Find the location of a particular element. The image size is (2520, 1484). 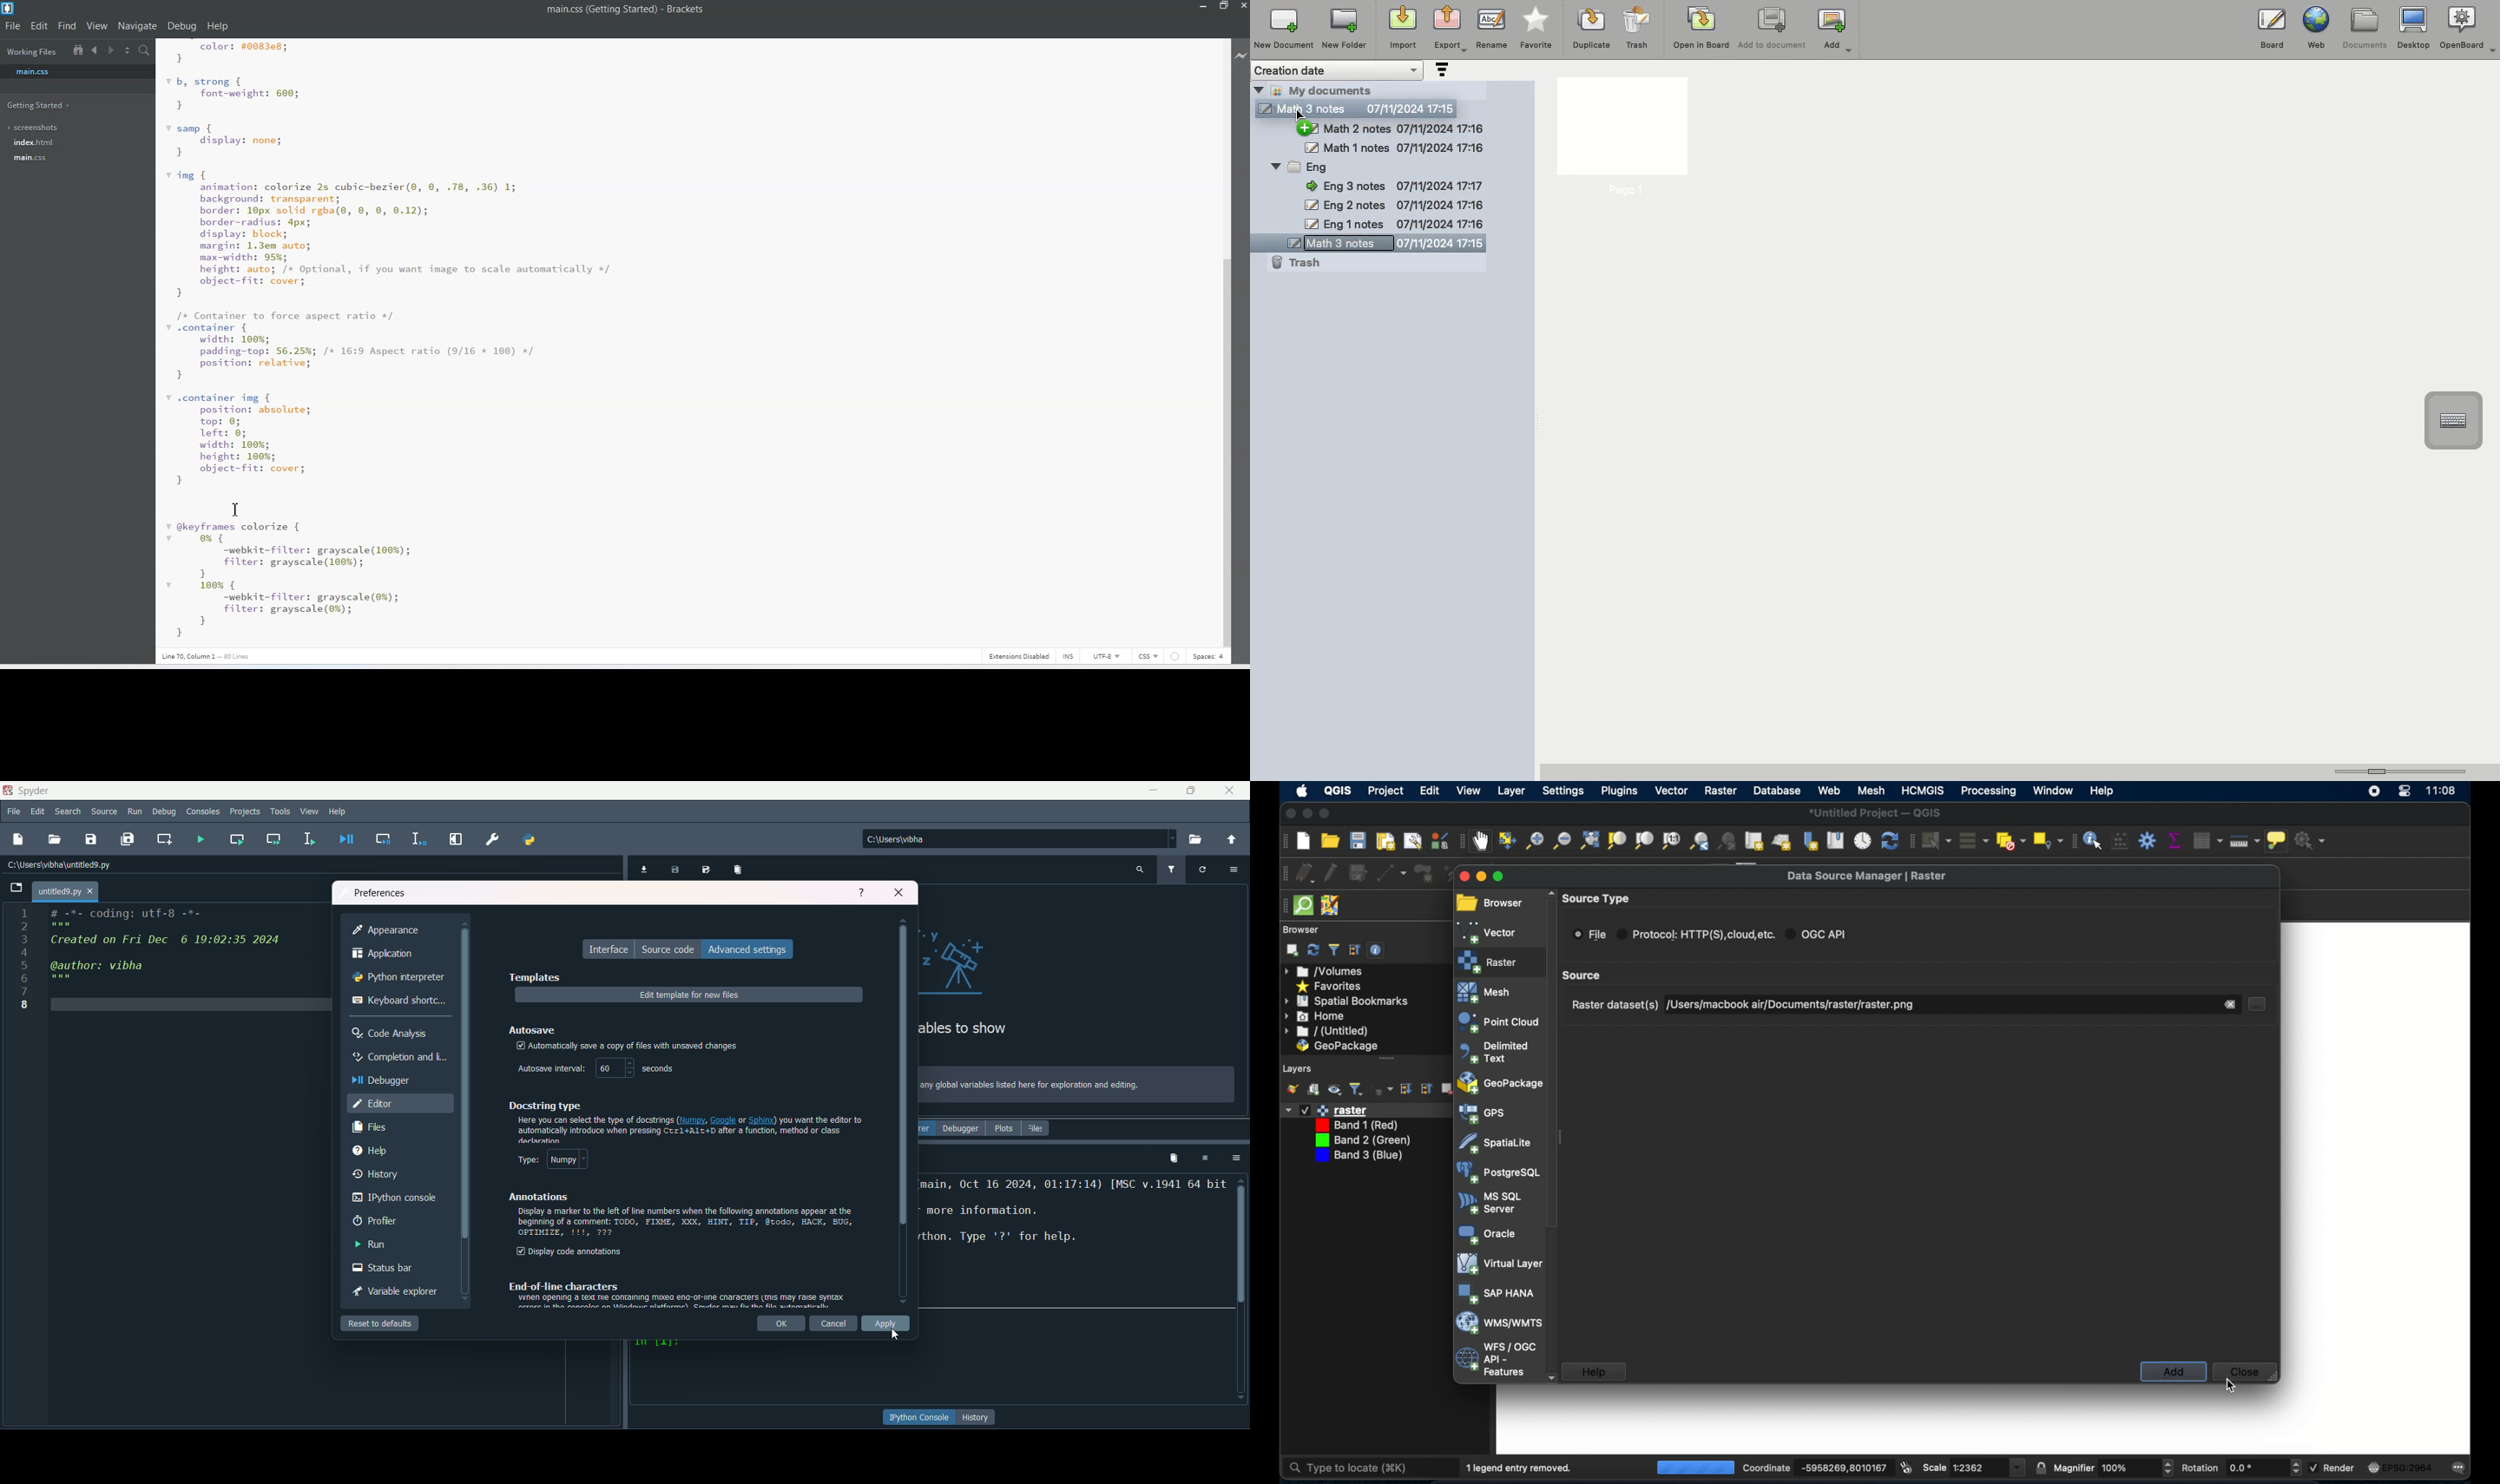

filter variable is located at coordinates (1171, 870).